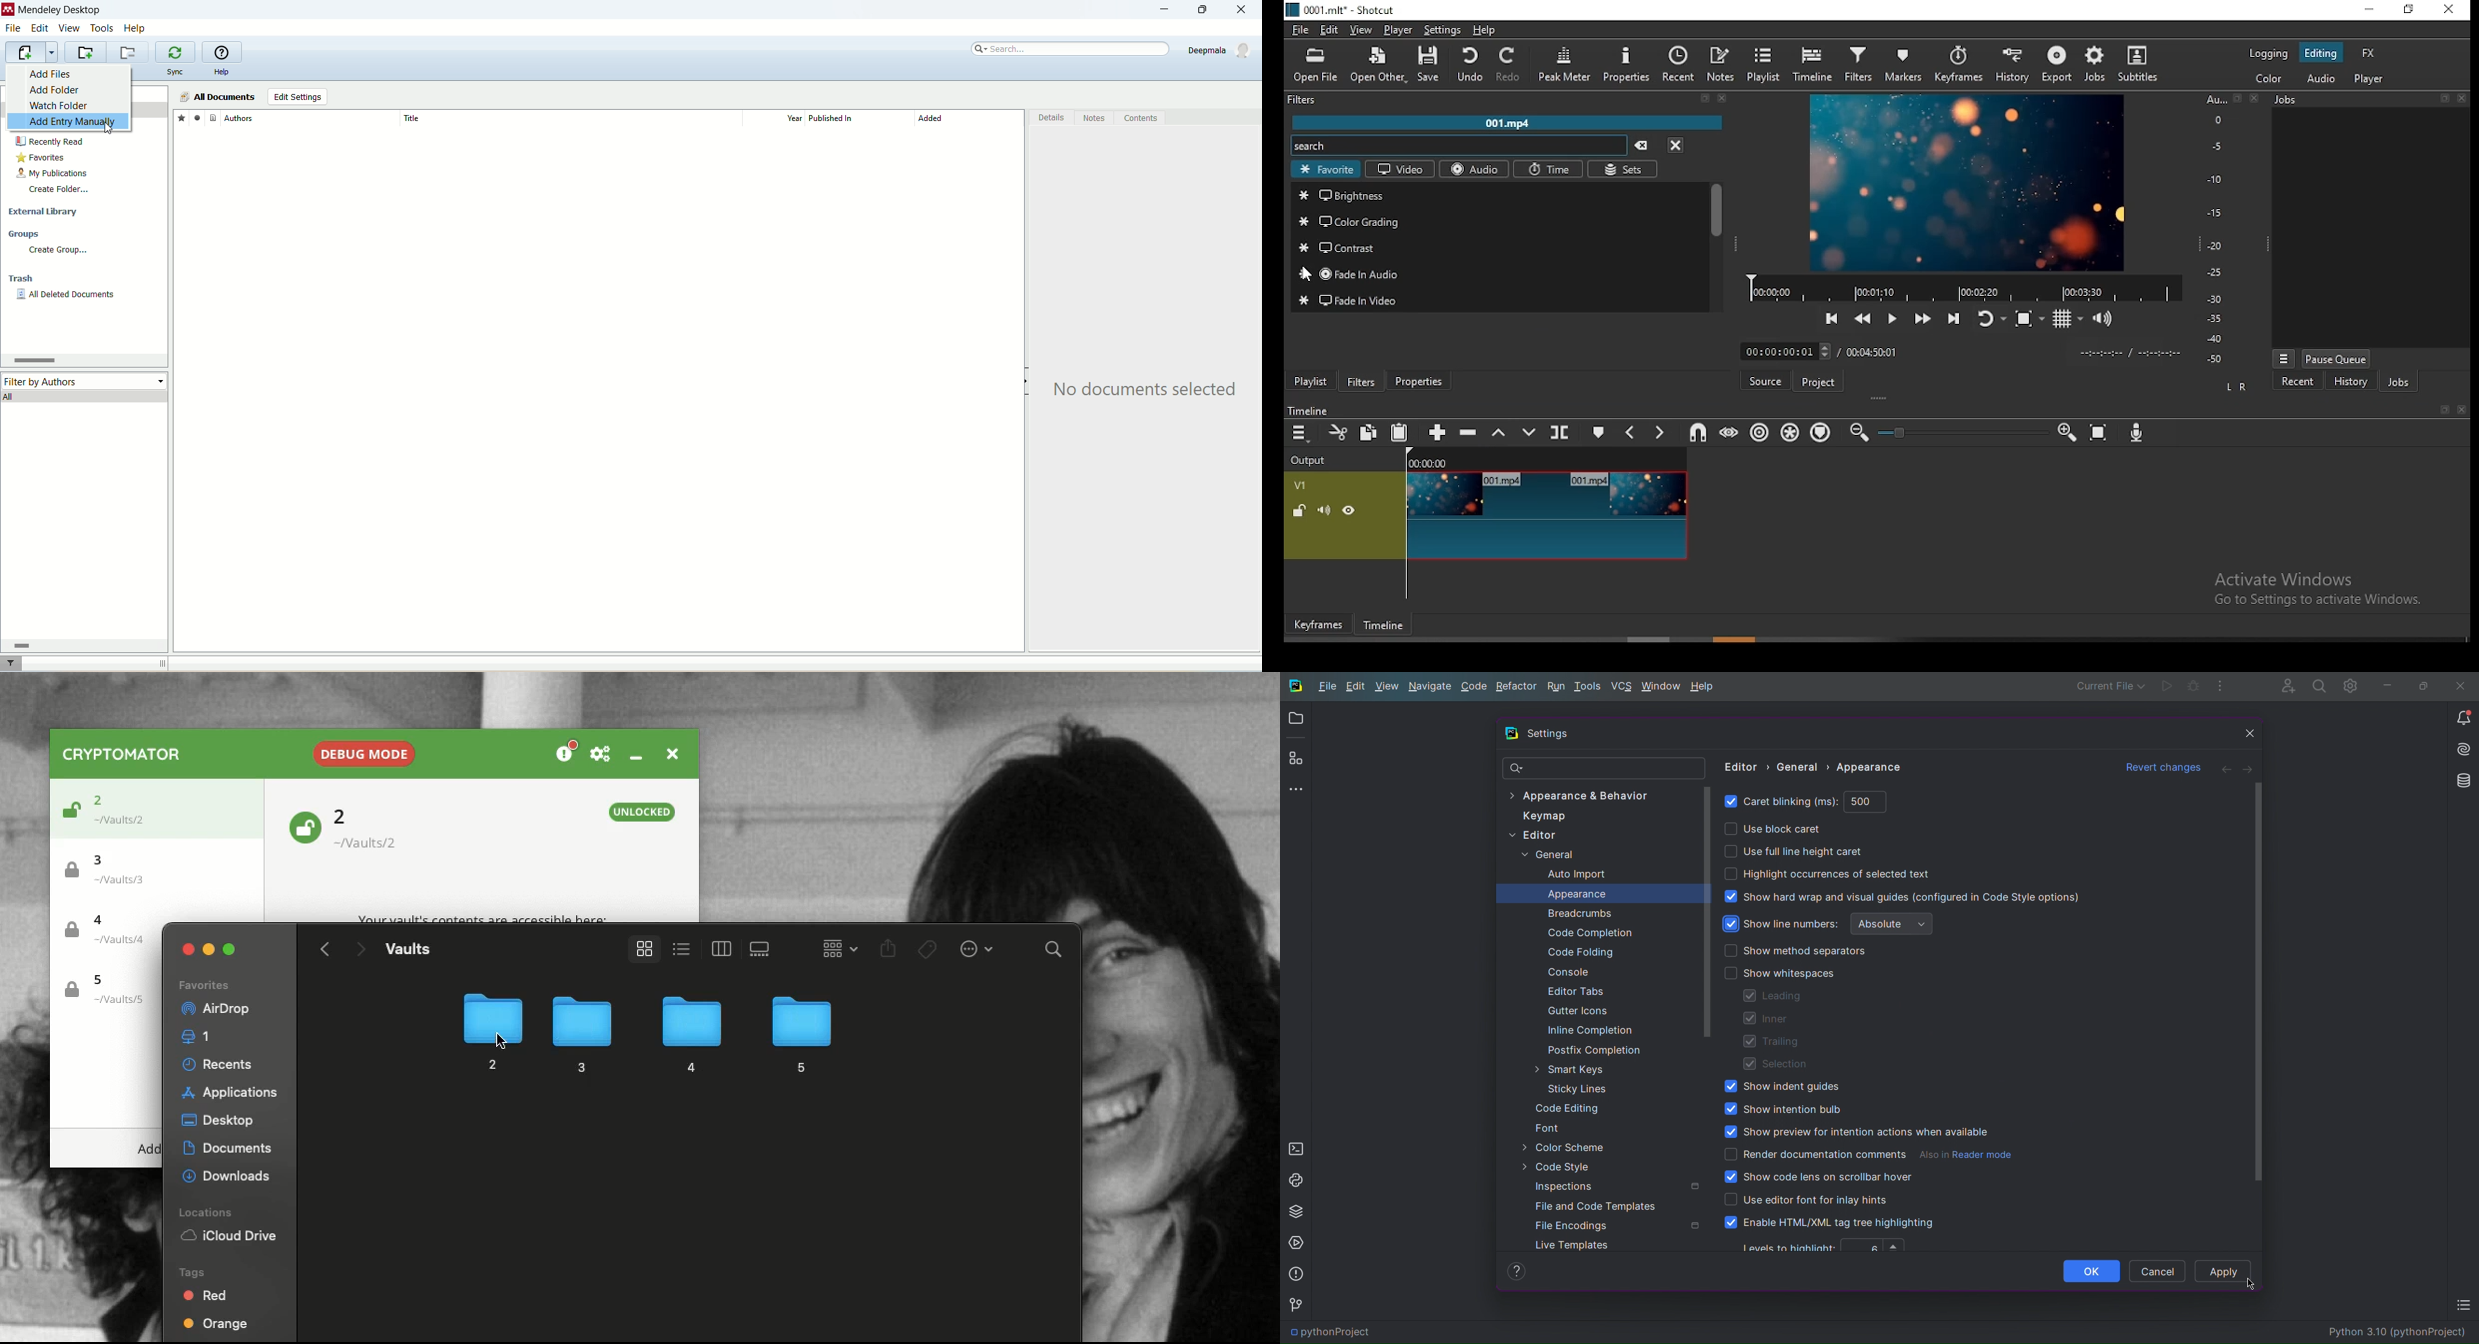 The width and height of the screenshot is (2492, 1344). What do you see at coordinates (1301, 354) in the screenshot?
I see `timeline menu` at bounding box center [1301, 354].